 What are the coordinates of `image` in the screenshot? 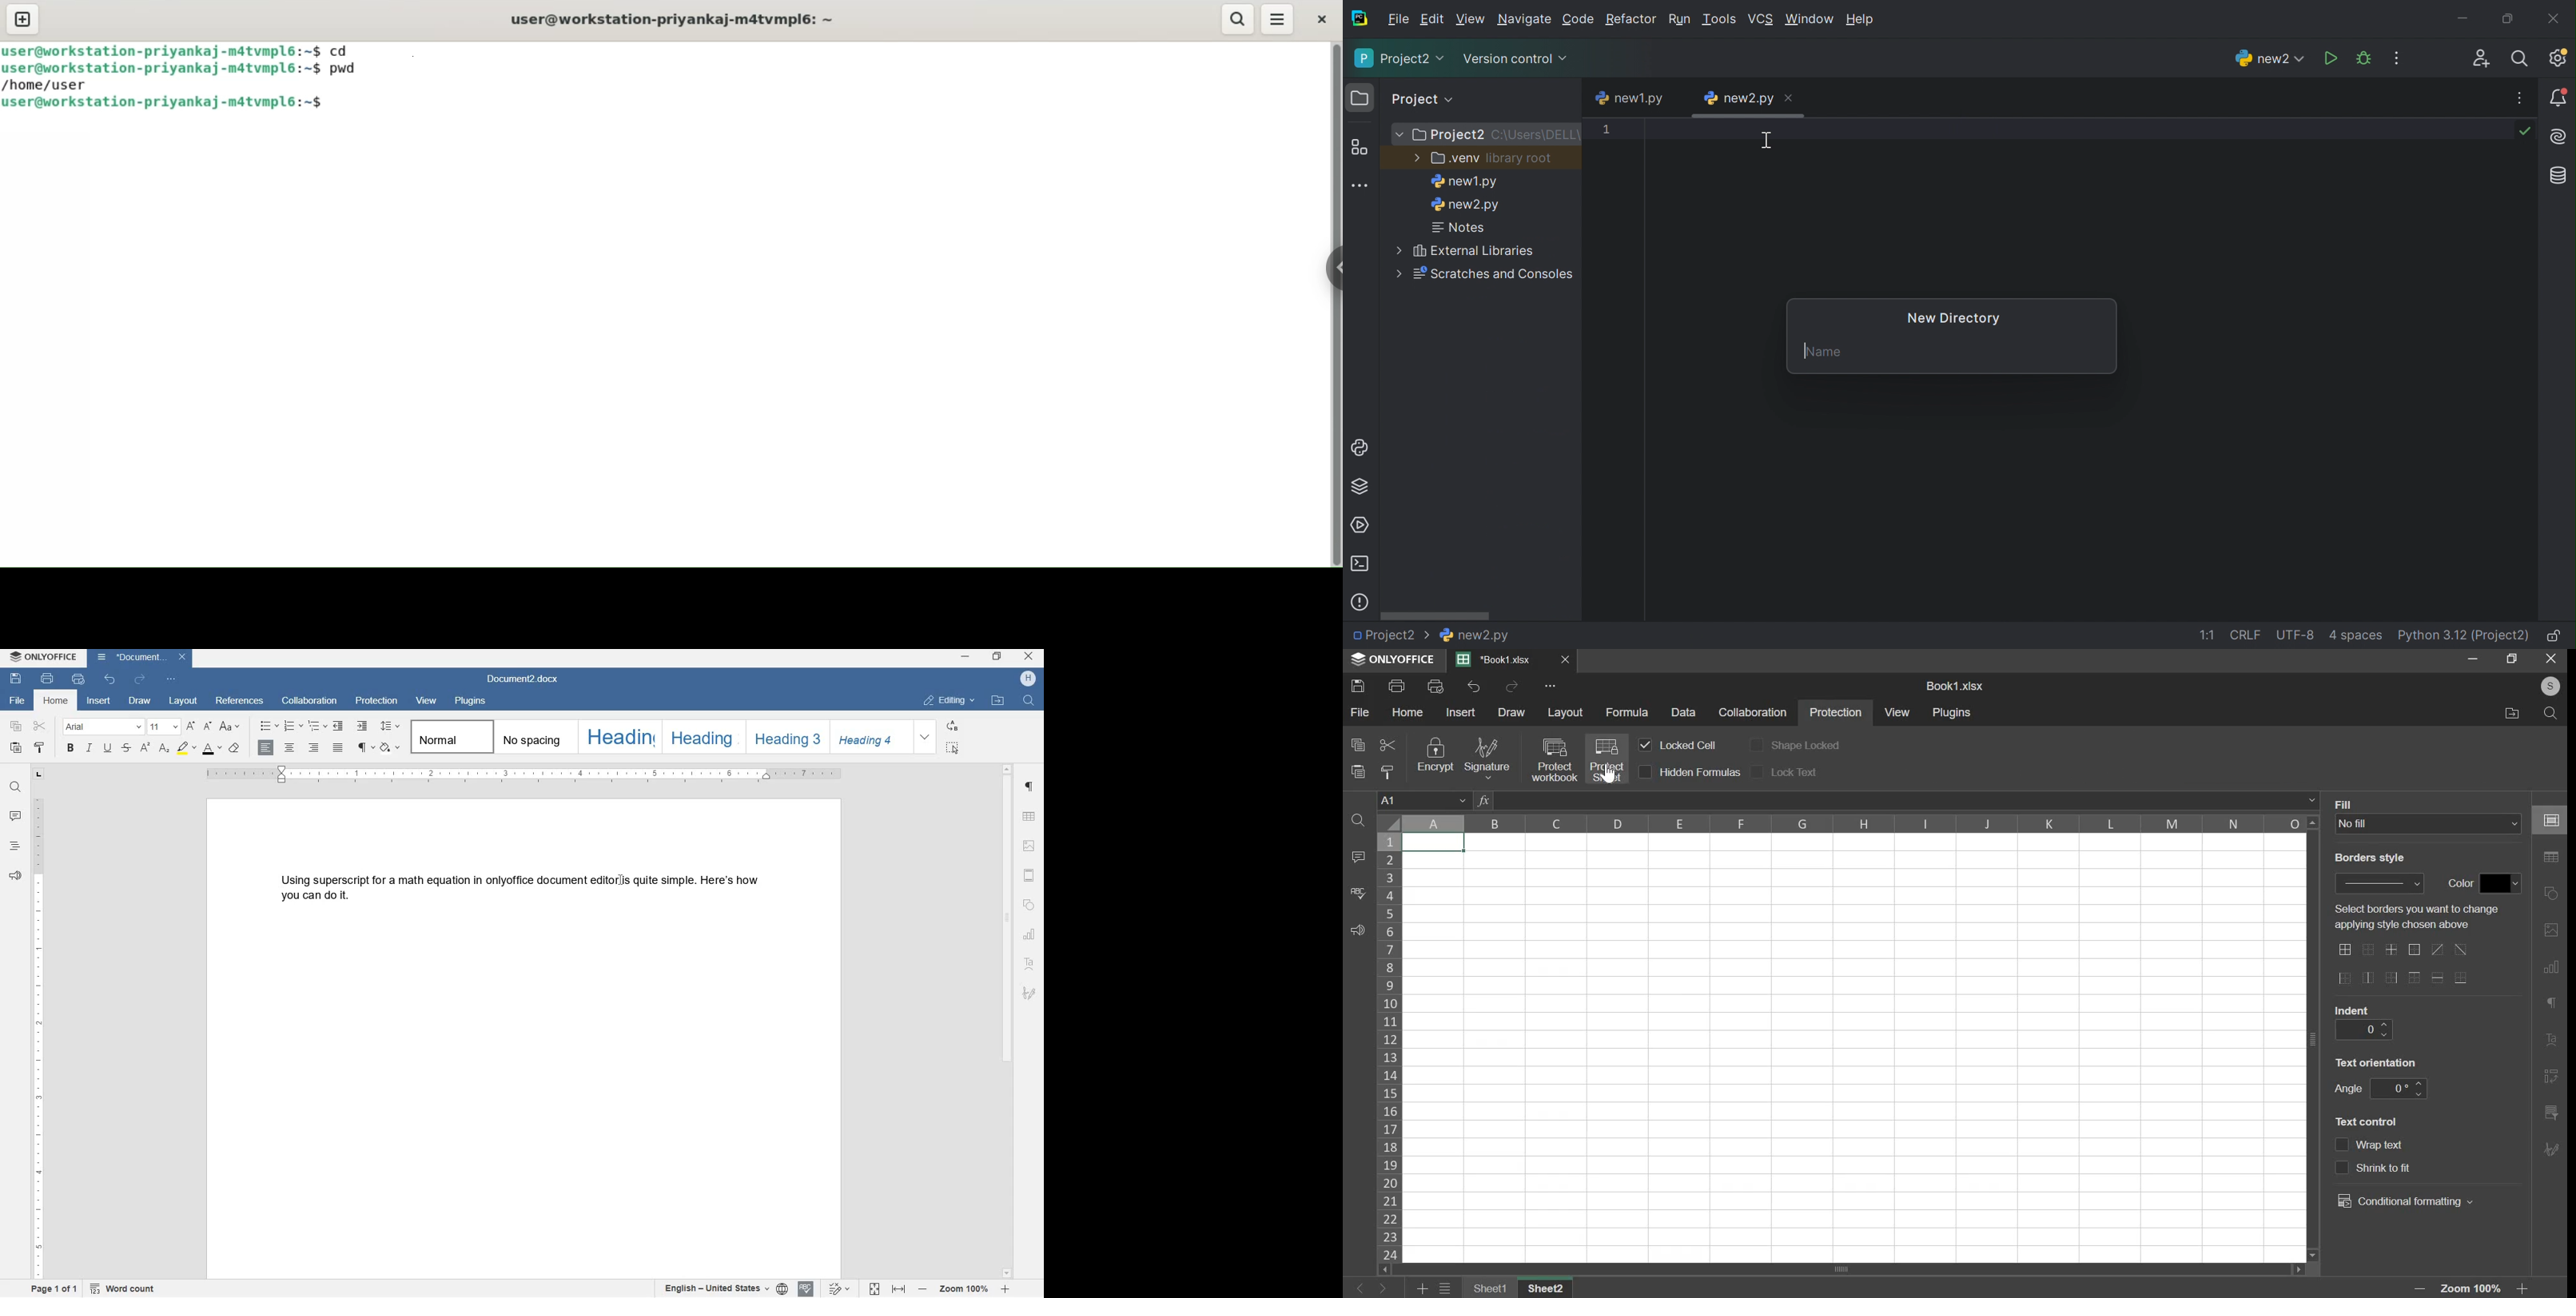 It's located at (1029, 845).